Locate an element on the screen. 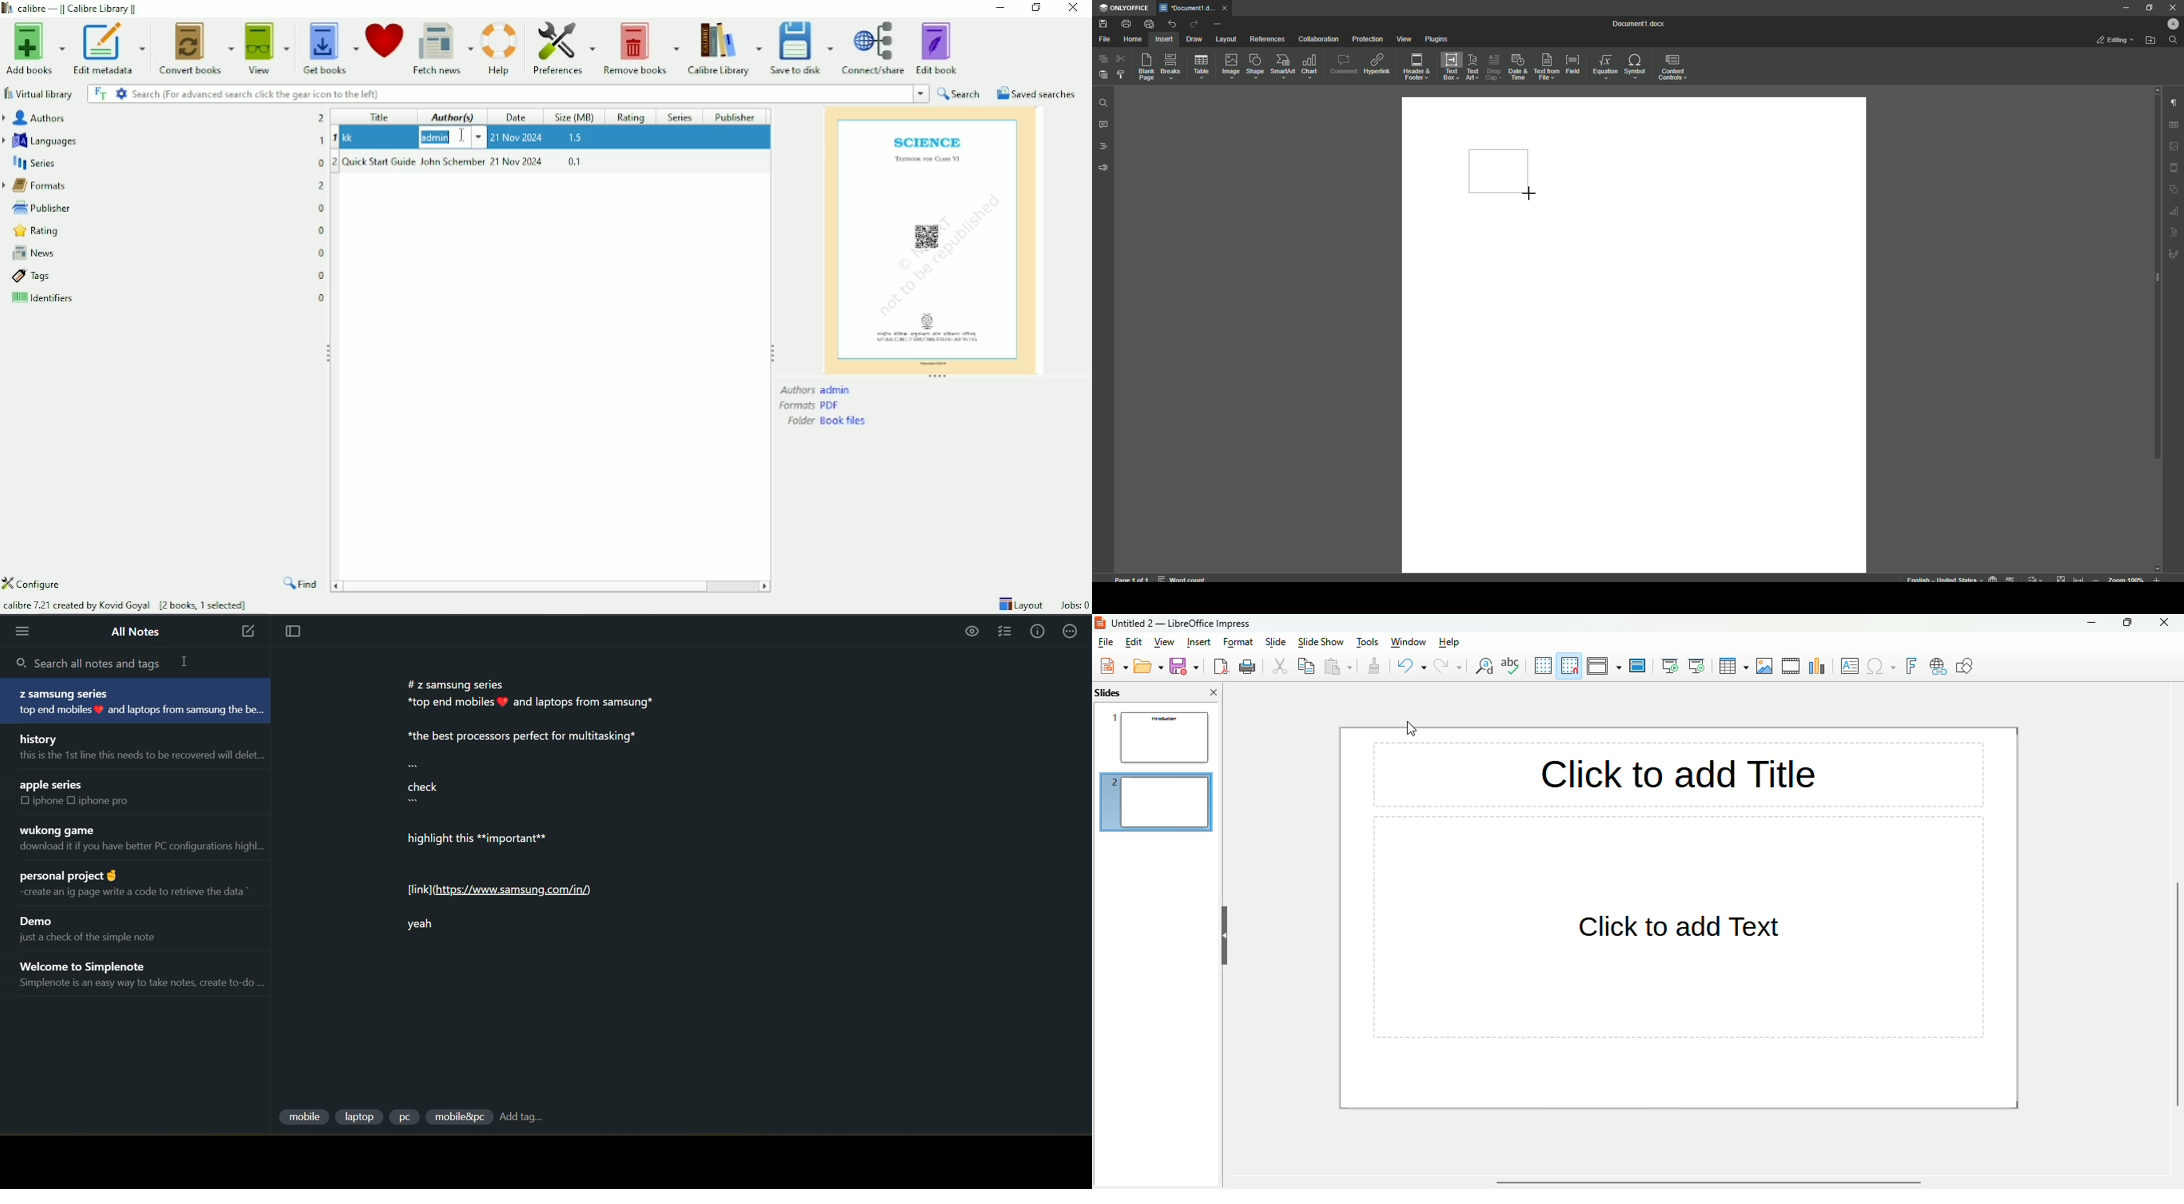 The image size is (2184, 1204). display views is located at coordinates (1604, 665).